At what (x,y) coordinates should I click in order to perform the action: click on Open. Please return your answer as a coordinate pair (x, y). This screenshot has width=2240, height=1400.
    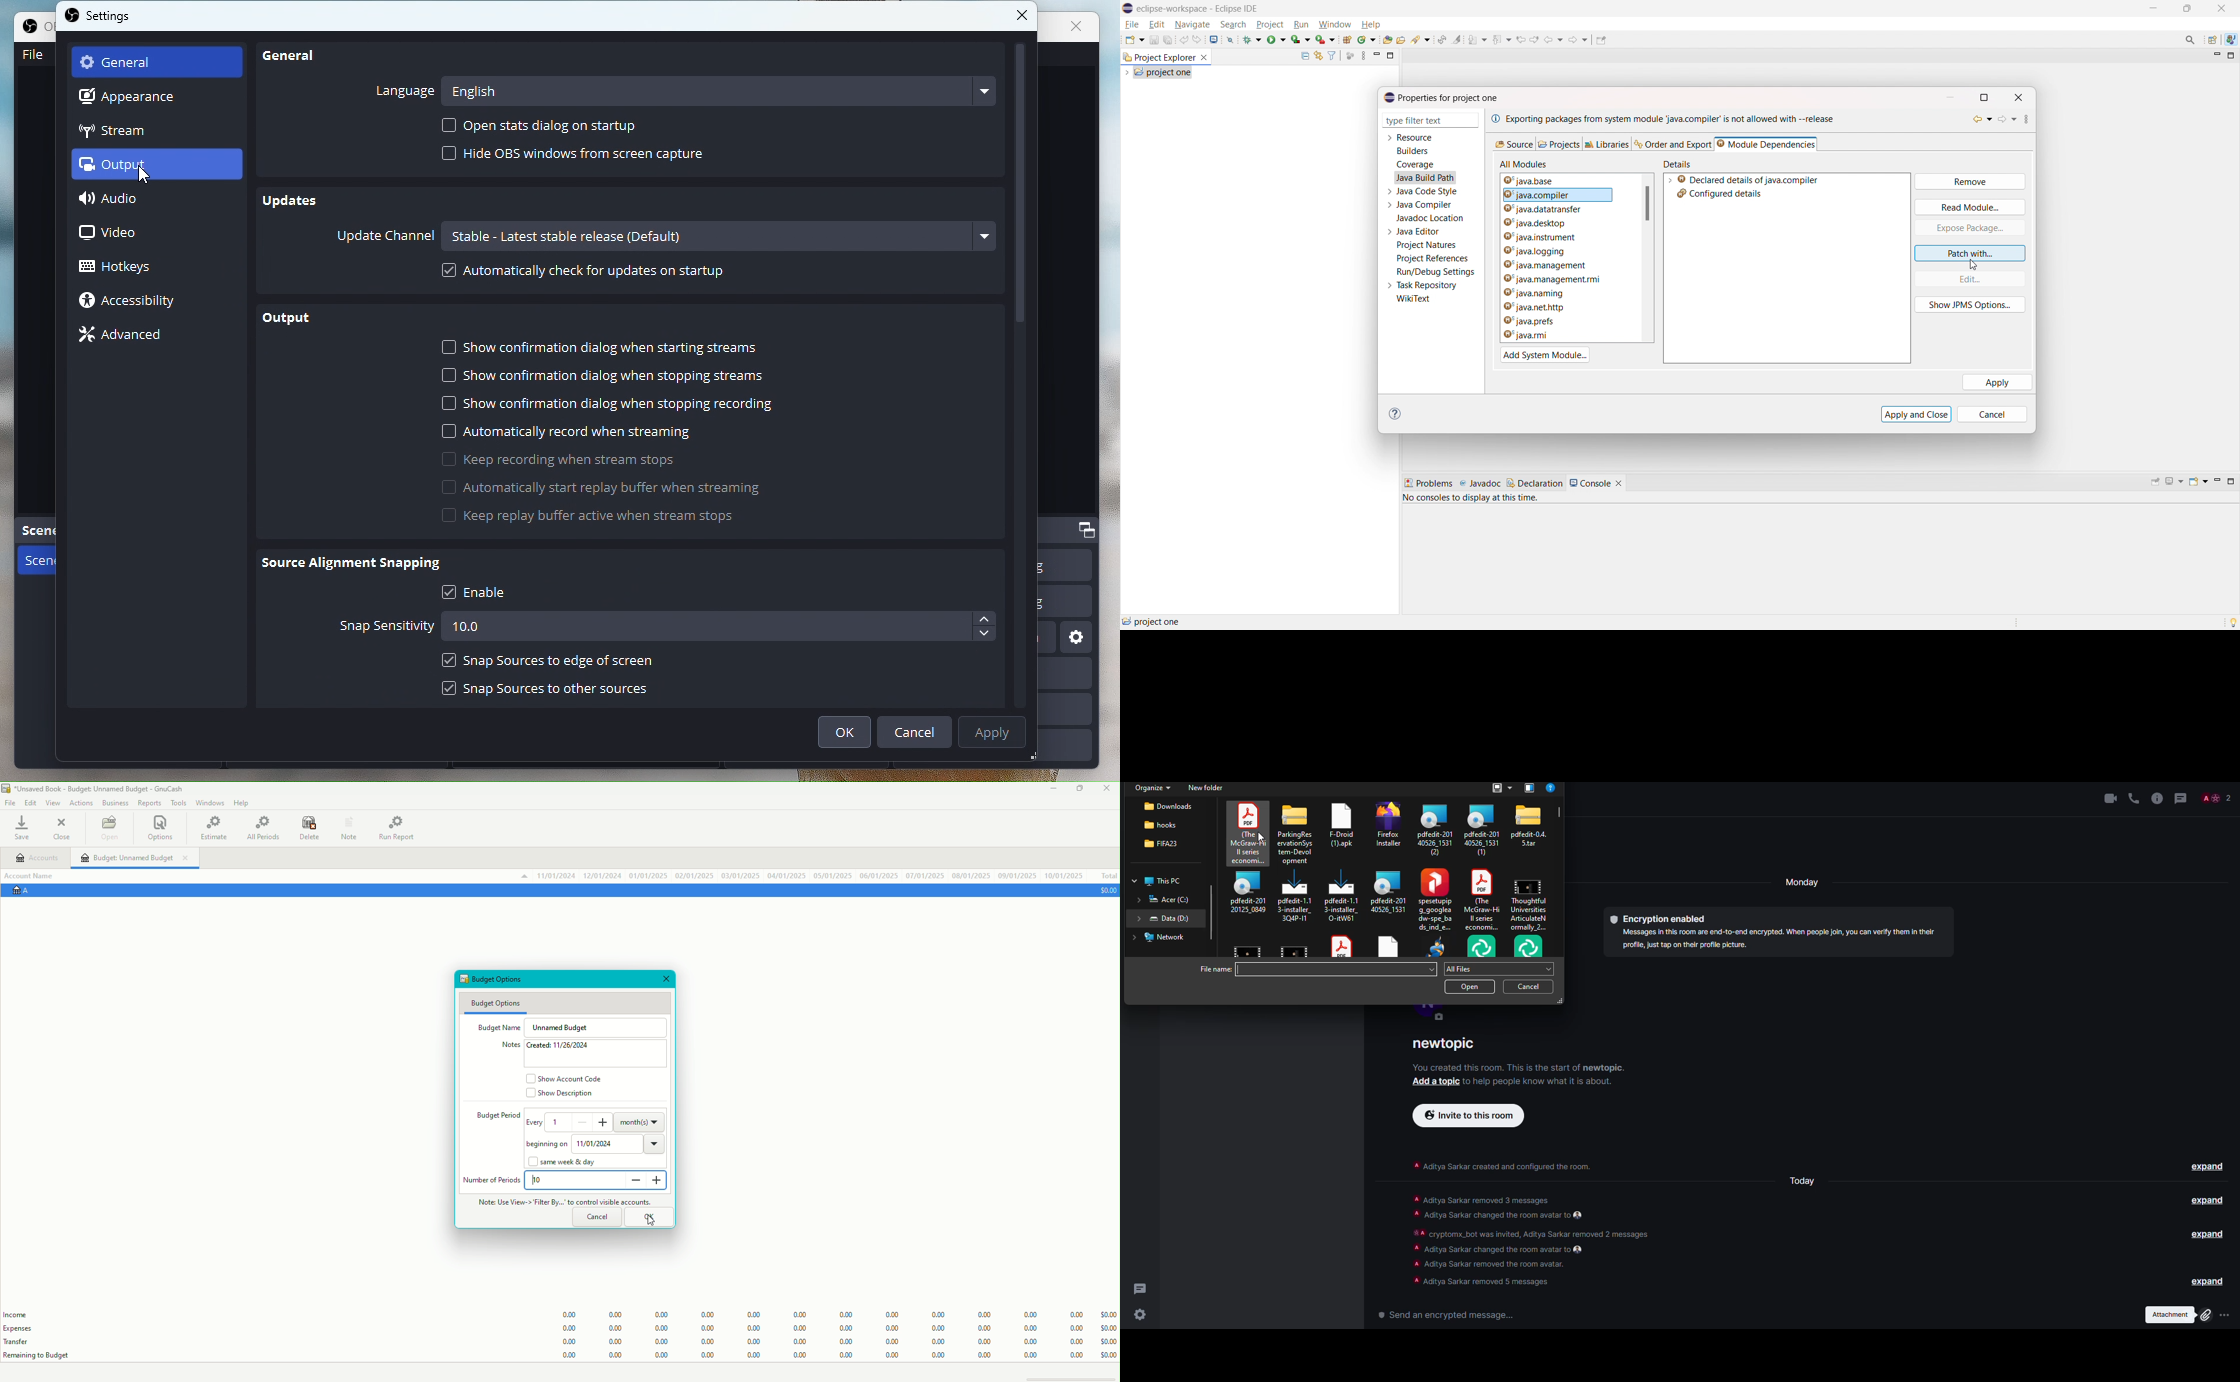
    Looking at the image, I should click on (109, 830).